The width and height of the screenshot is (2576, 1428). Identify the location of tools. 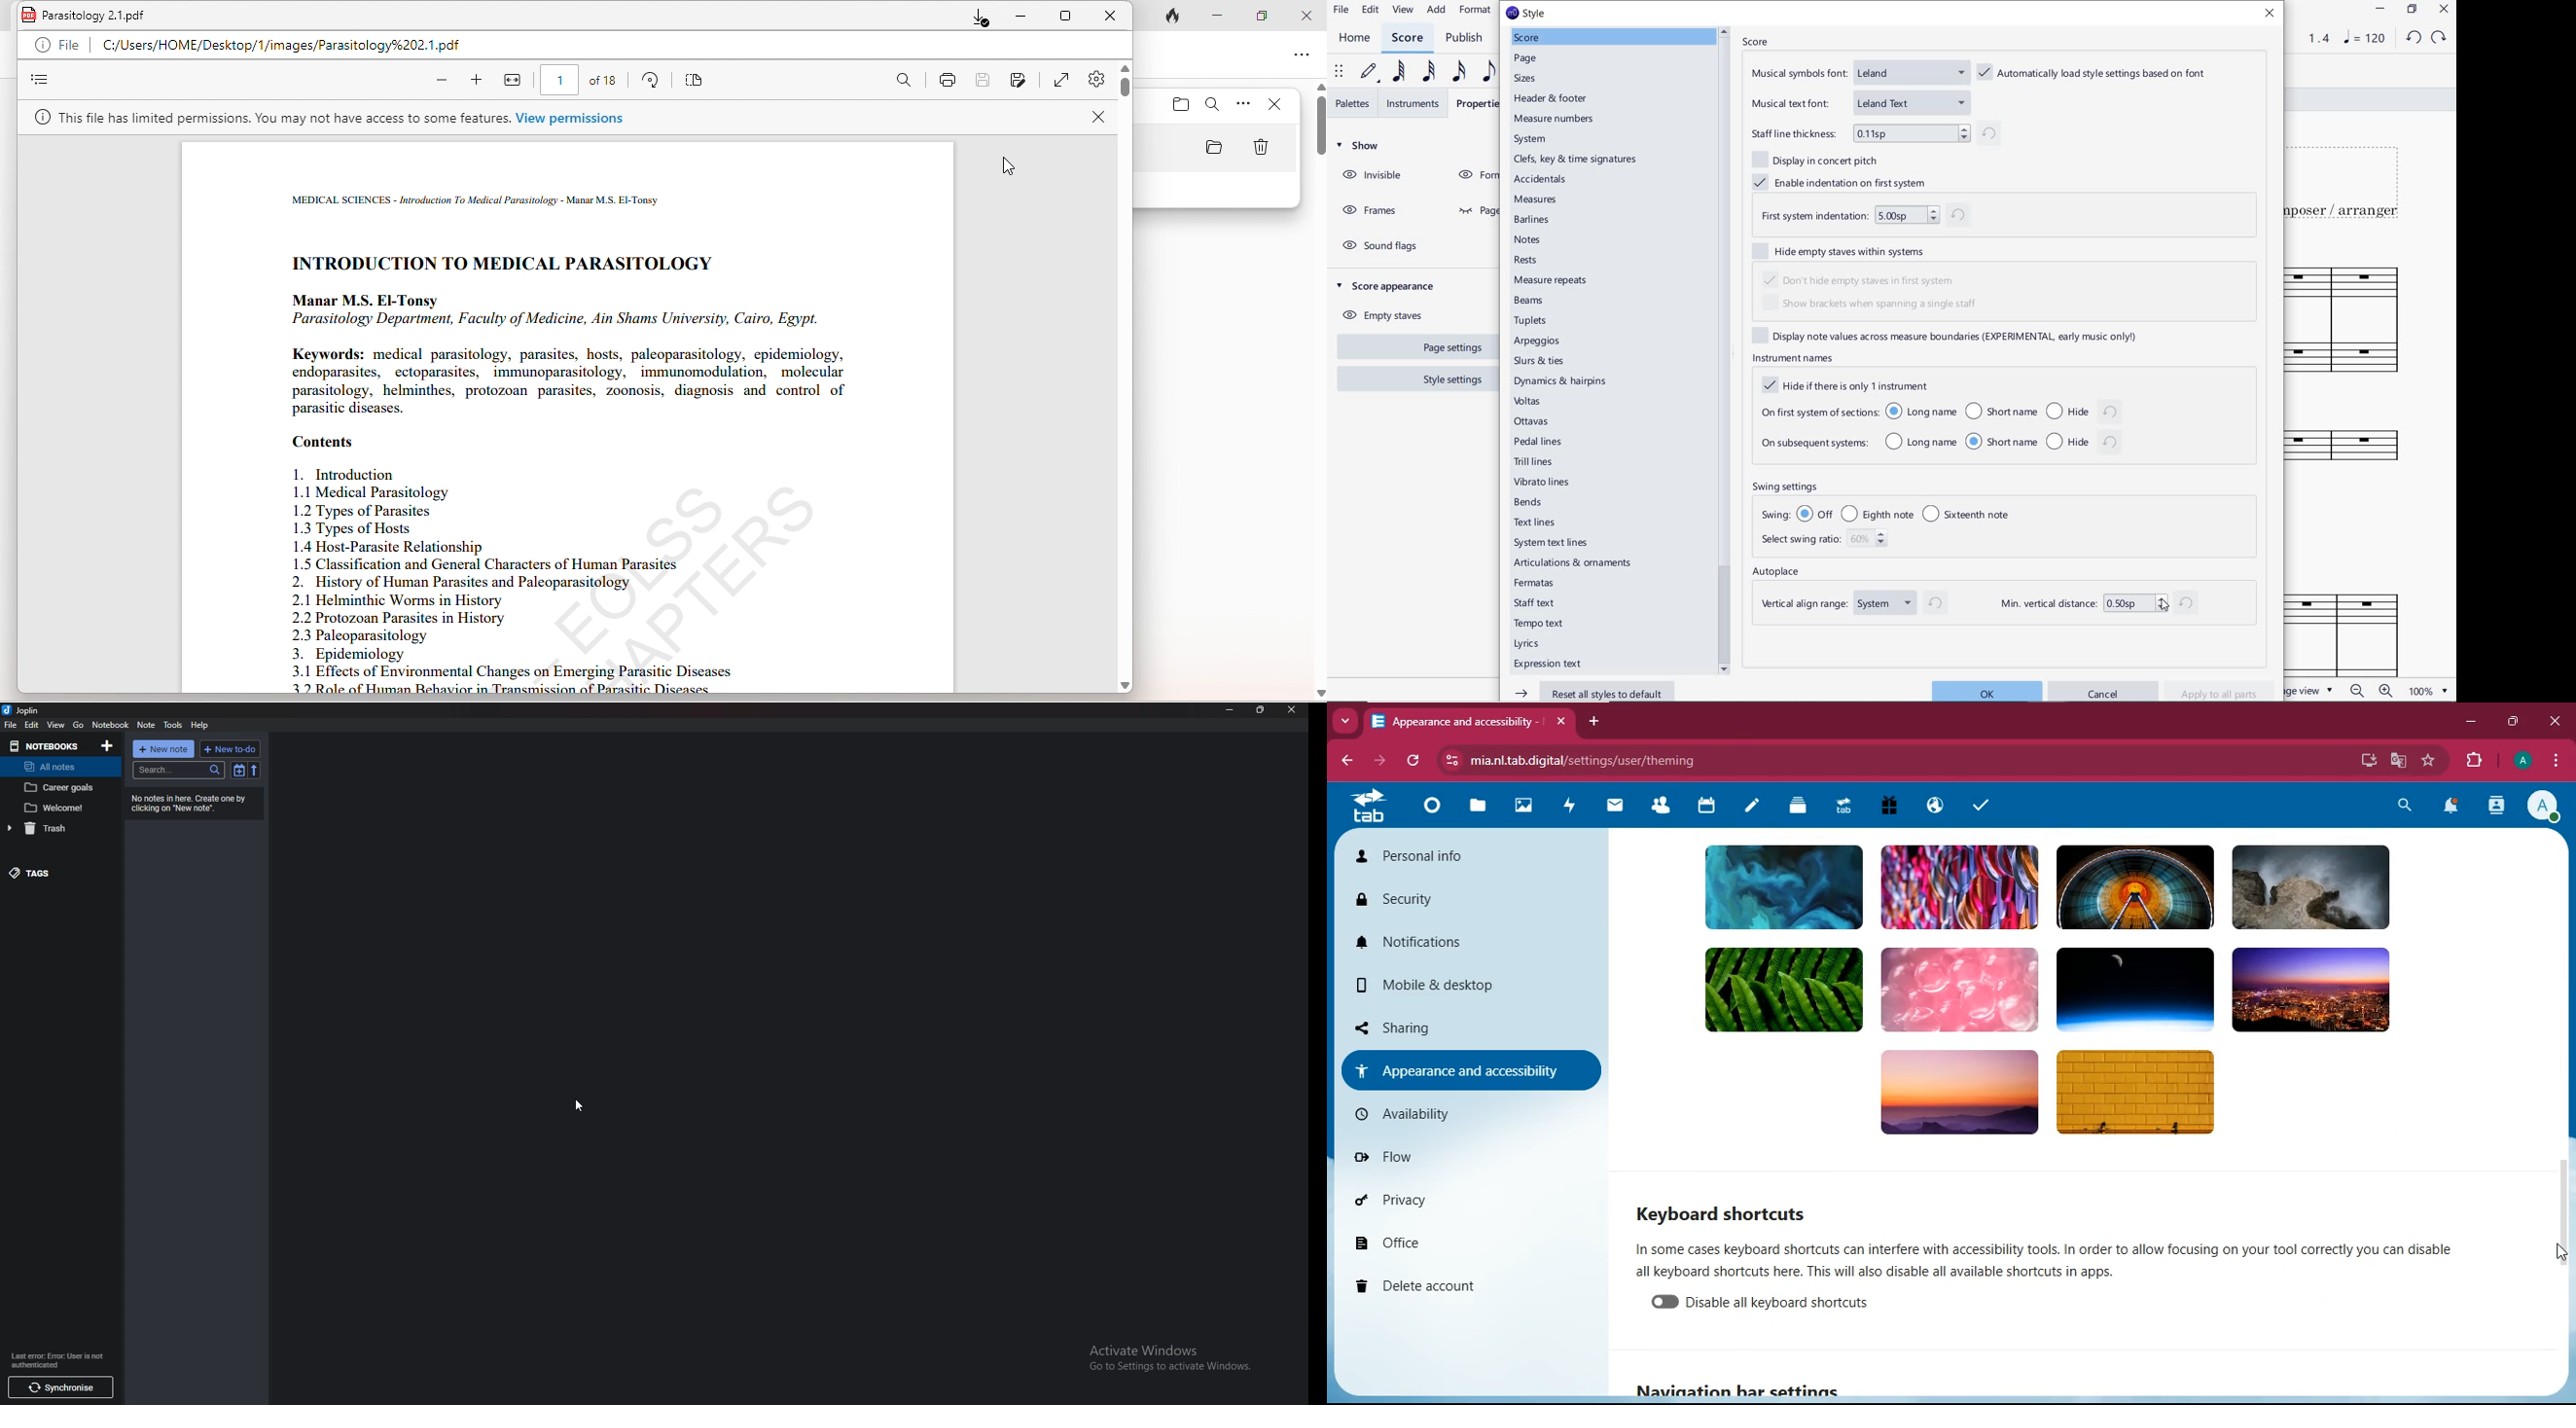
(174, 725).